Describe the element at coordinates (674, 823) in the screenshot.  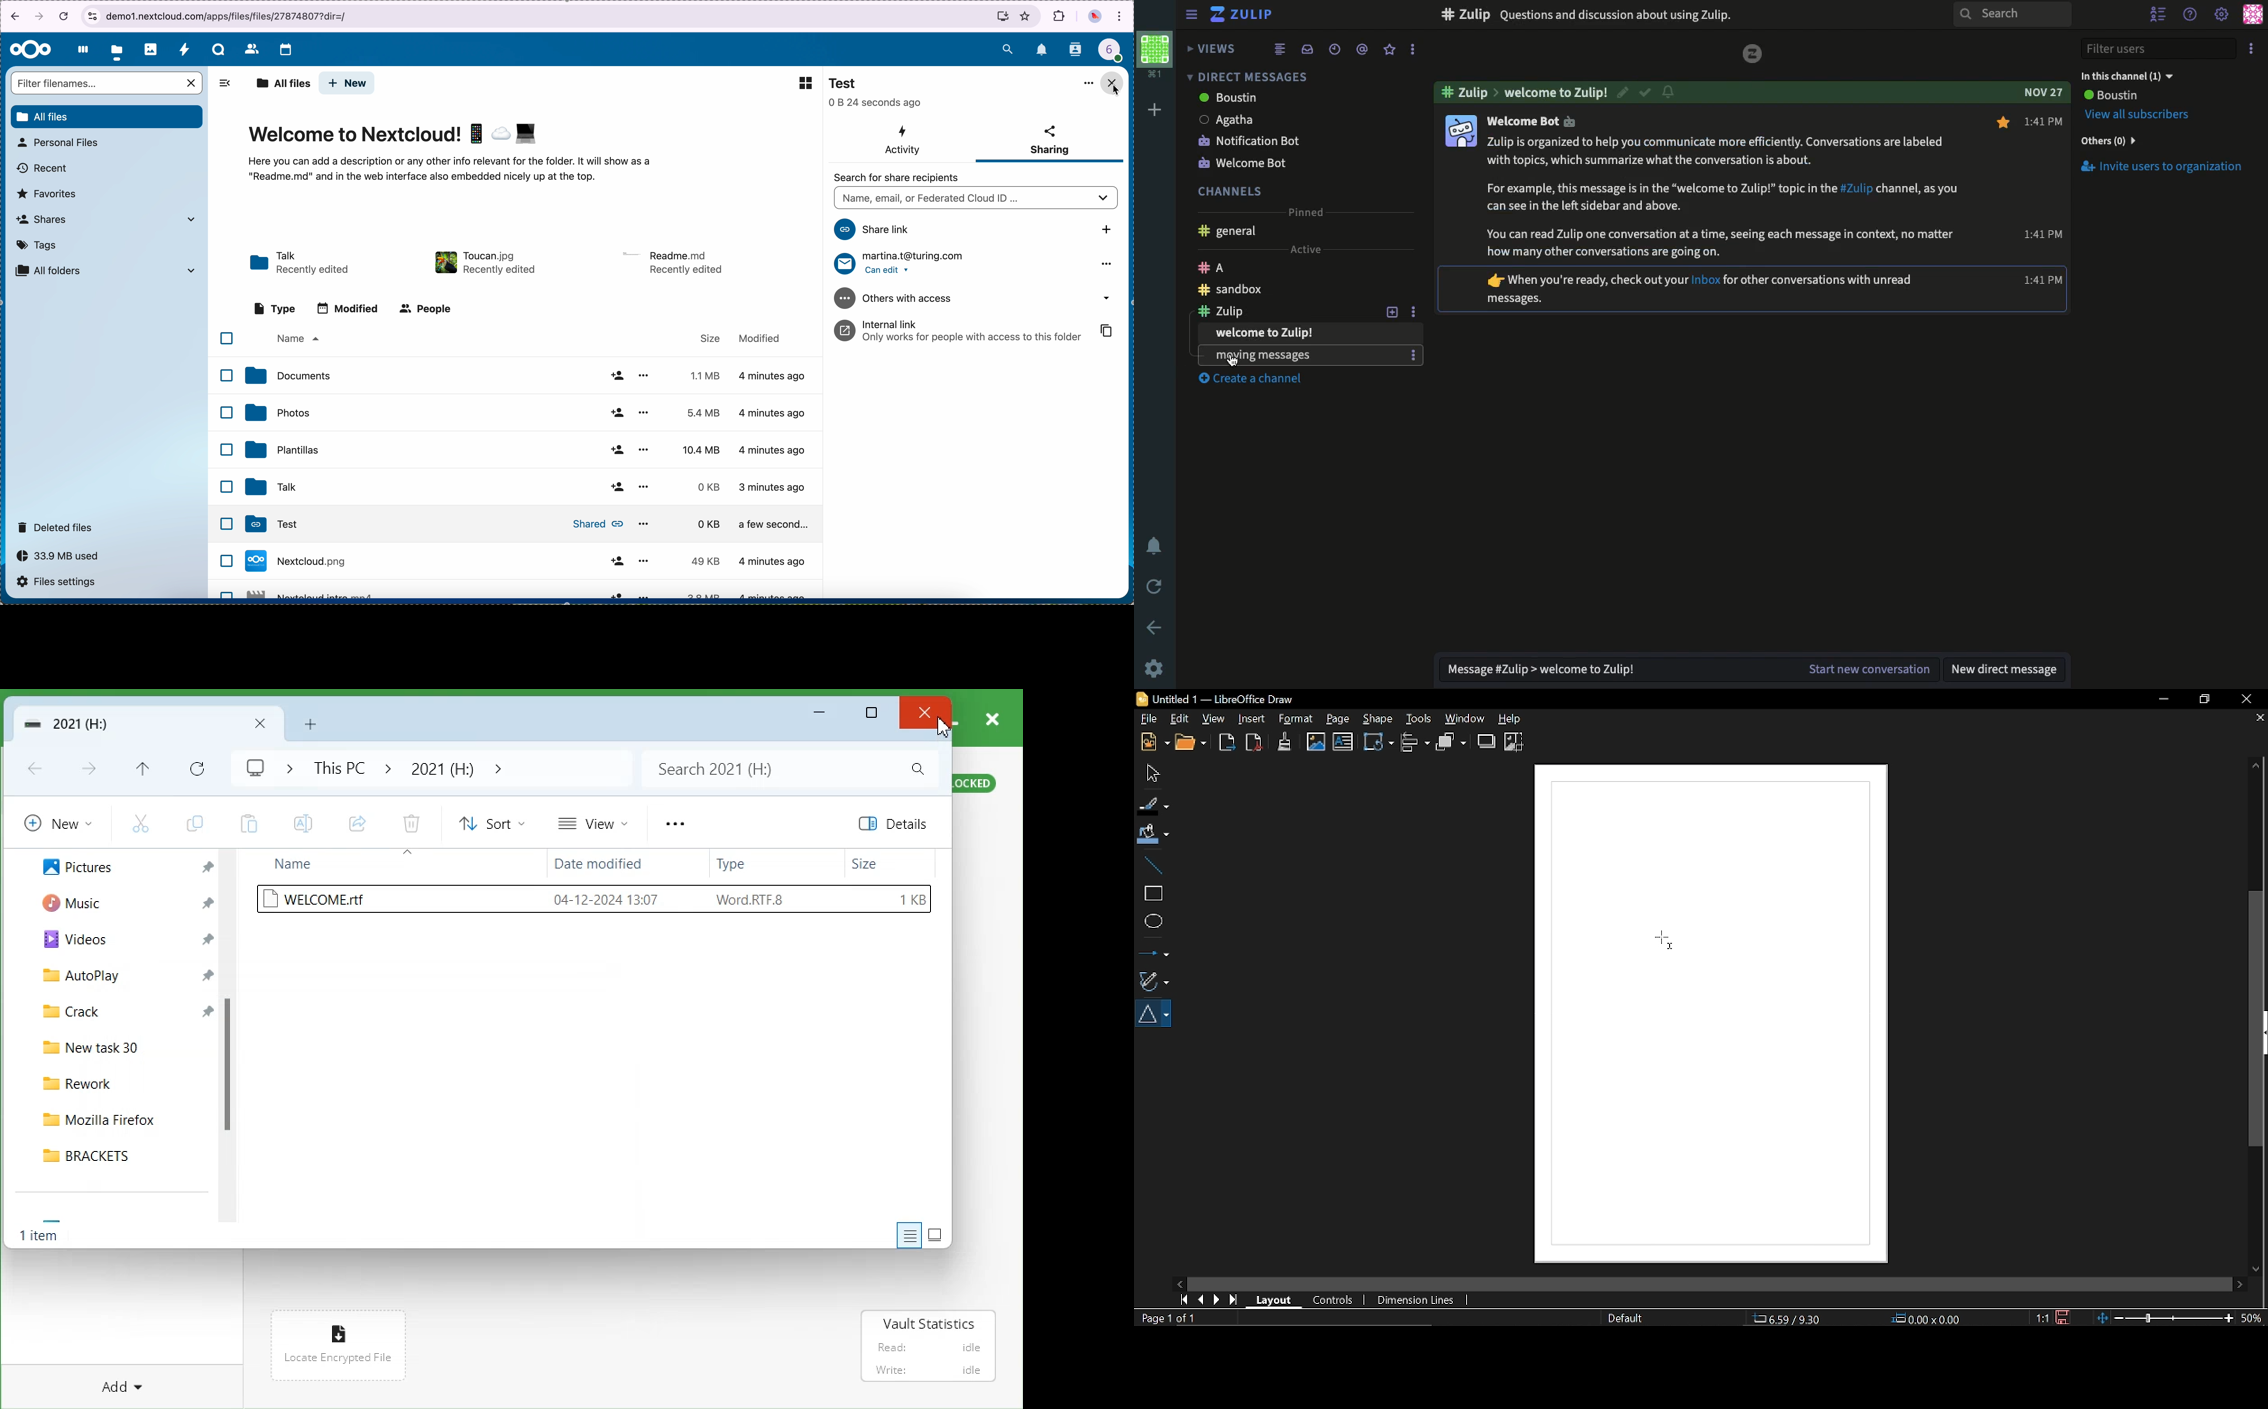
I see `More` at that location.